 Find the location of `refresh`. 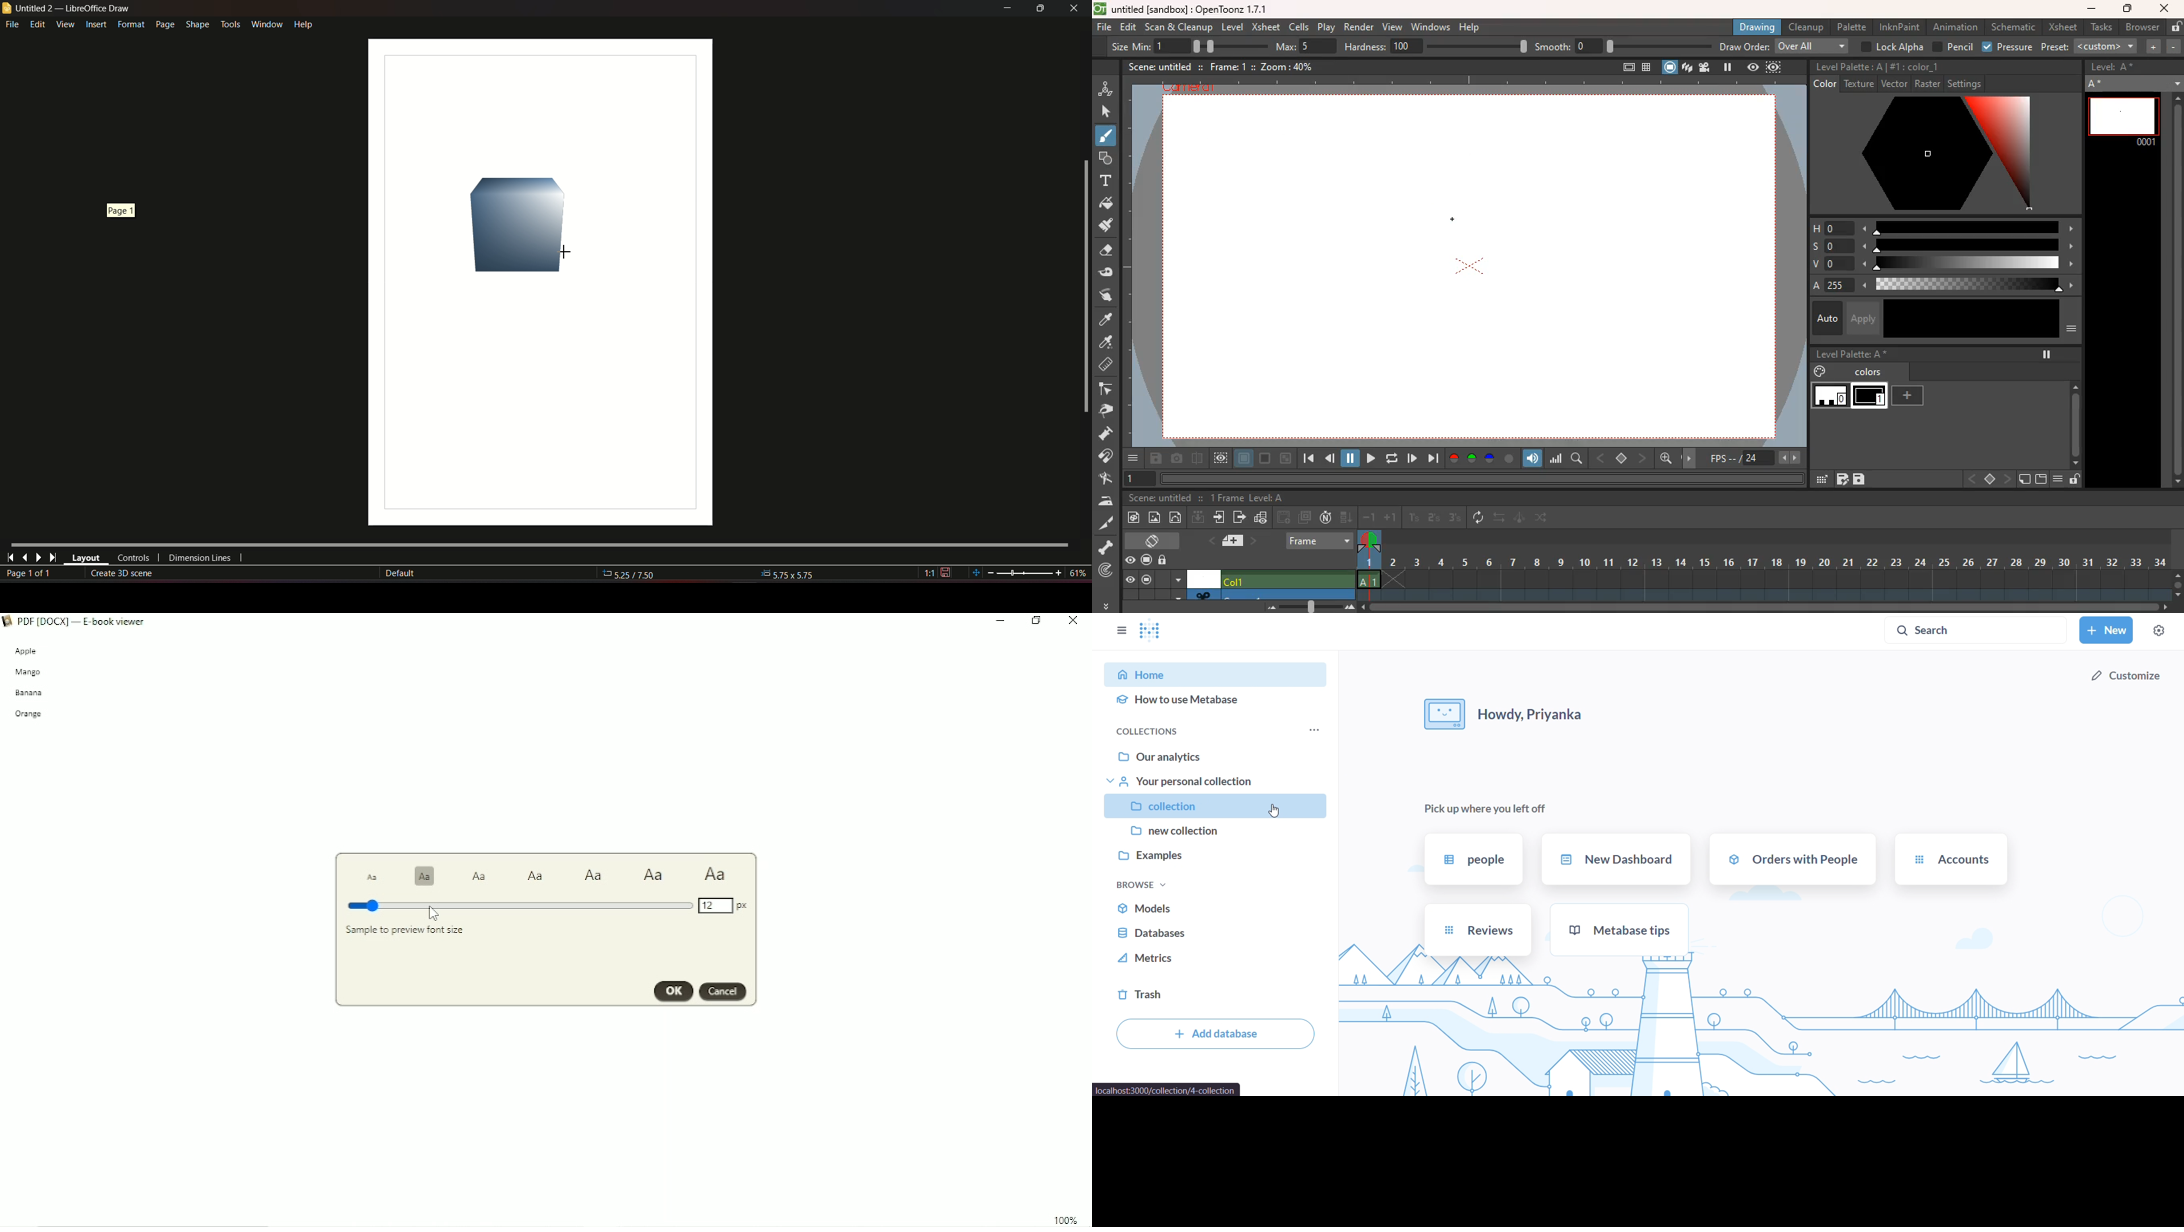

refresh is located at coordinates (1479, 518).